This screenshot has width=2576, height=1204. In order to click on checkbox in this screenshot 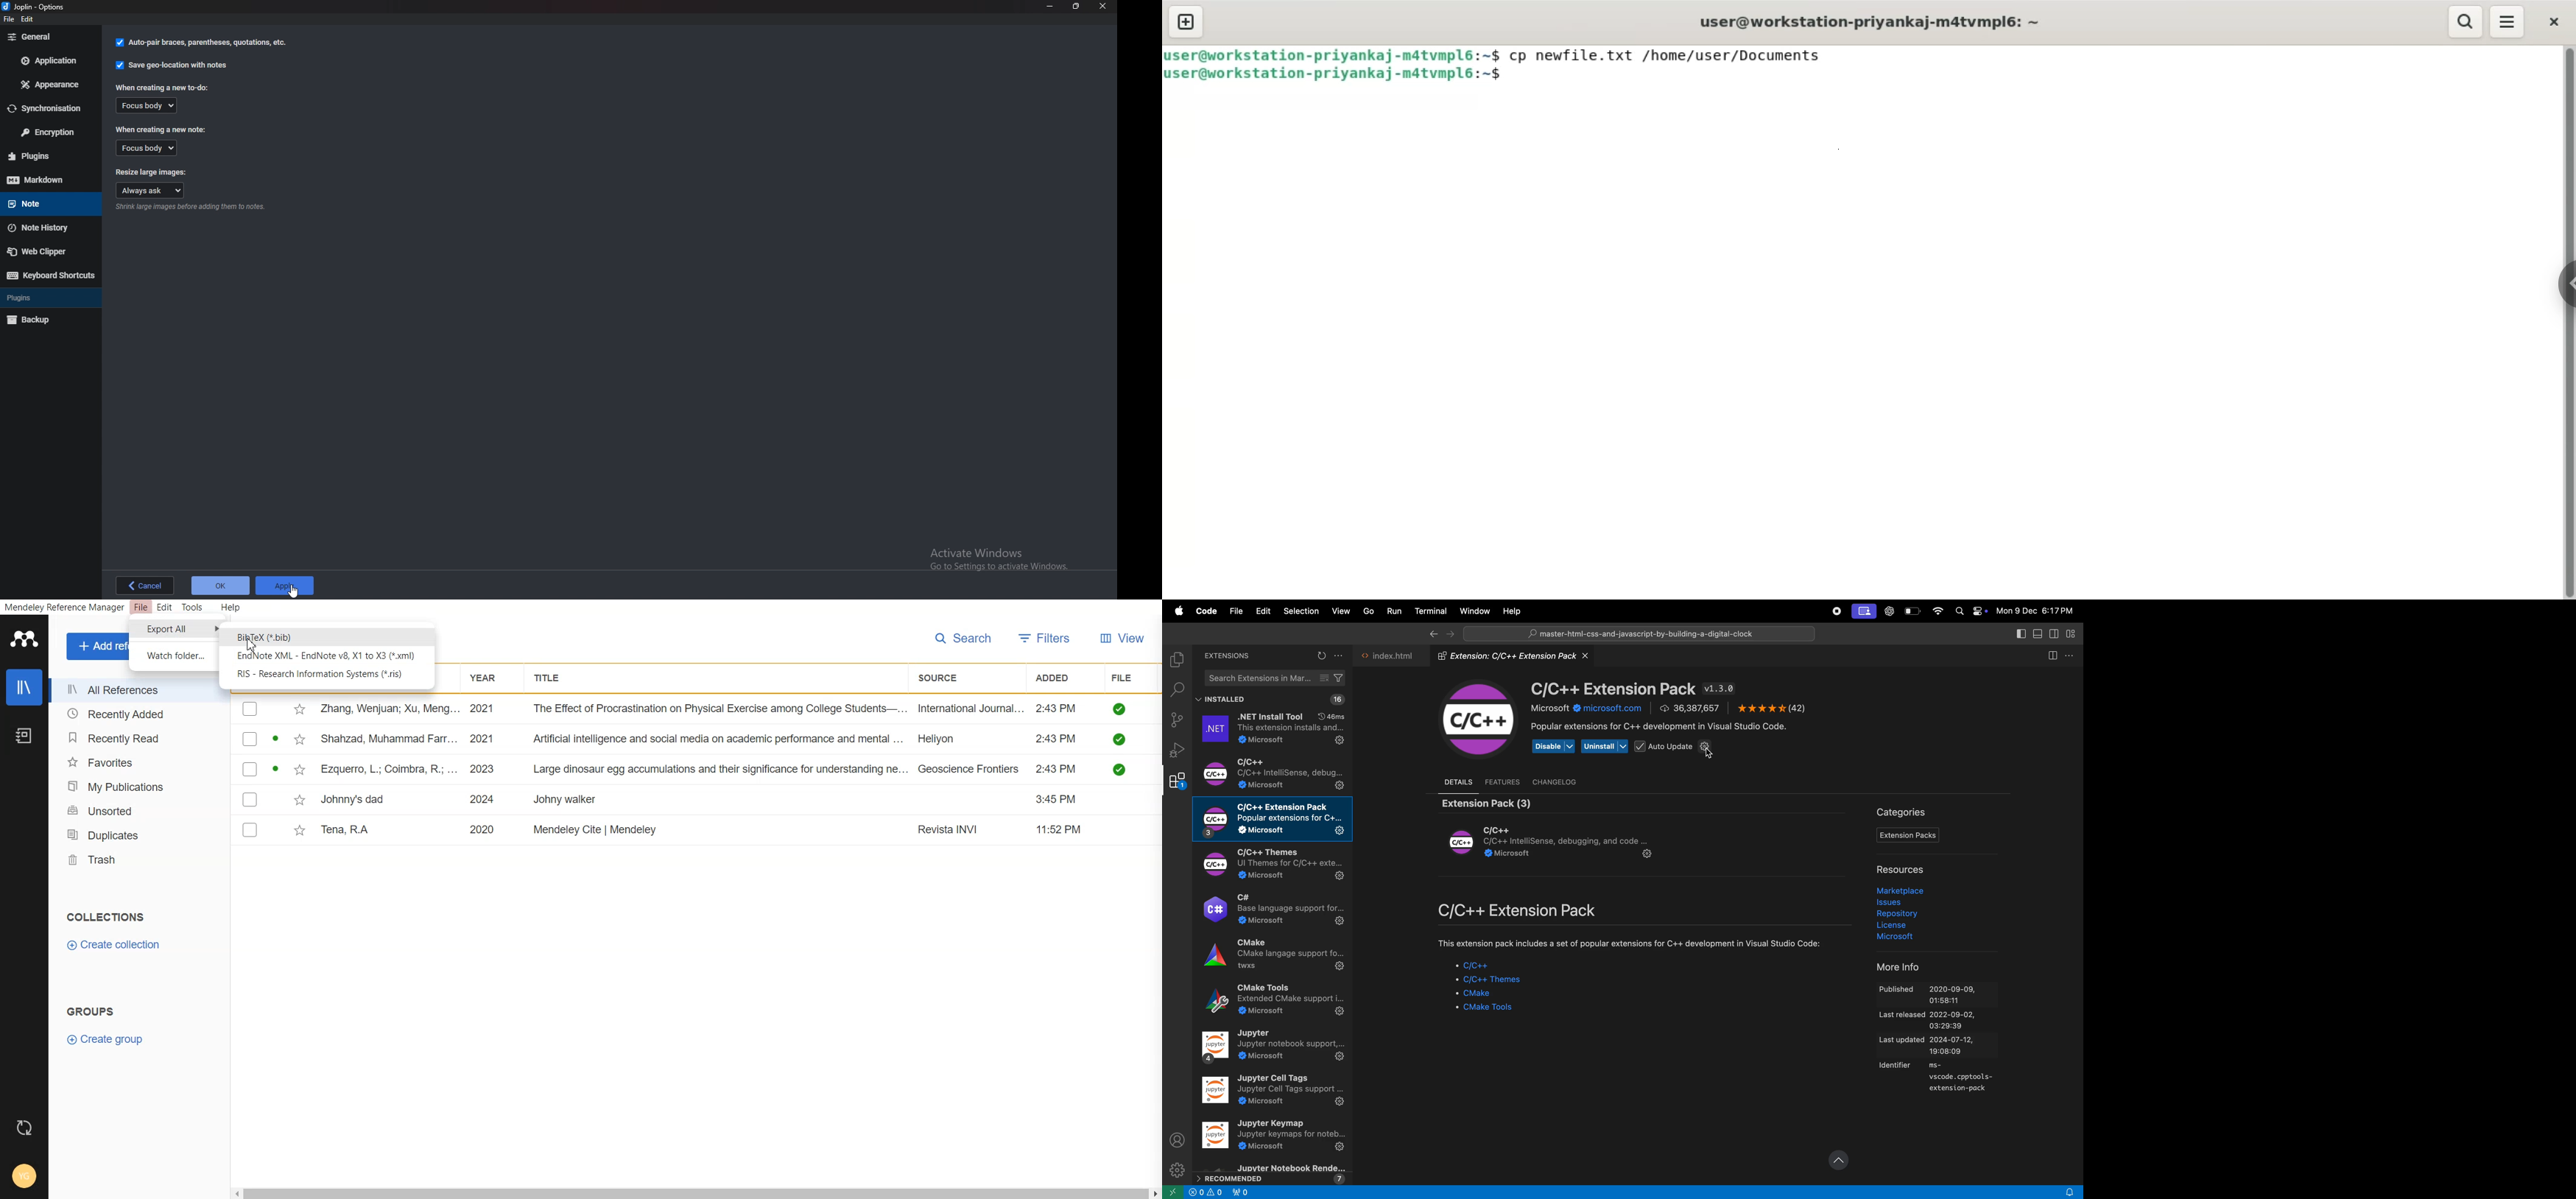, I will do `click(251, 709)`.